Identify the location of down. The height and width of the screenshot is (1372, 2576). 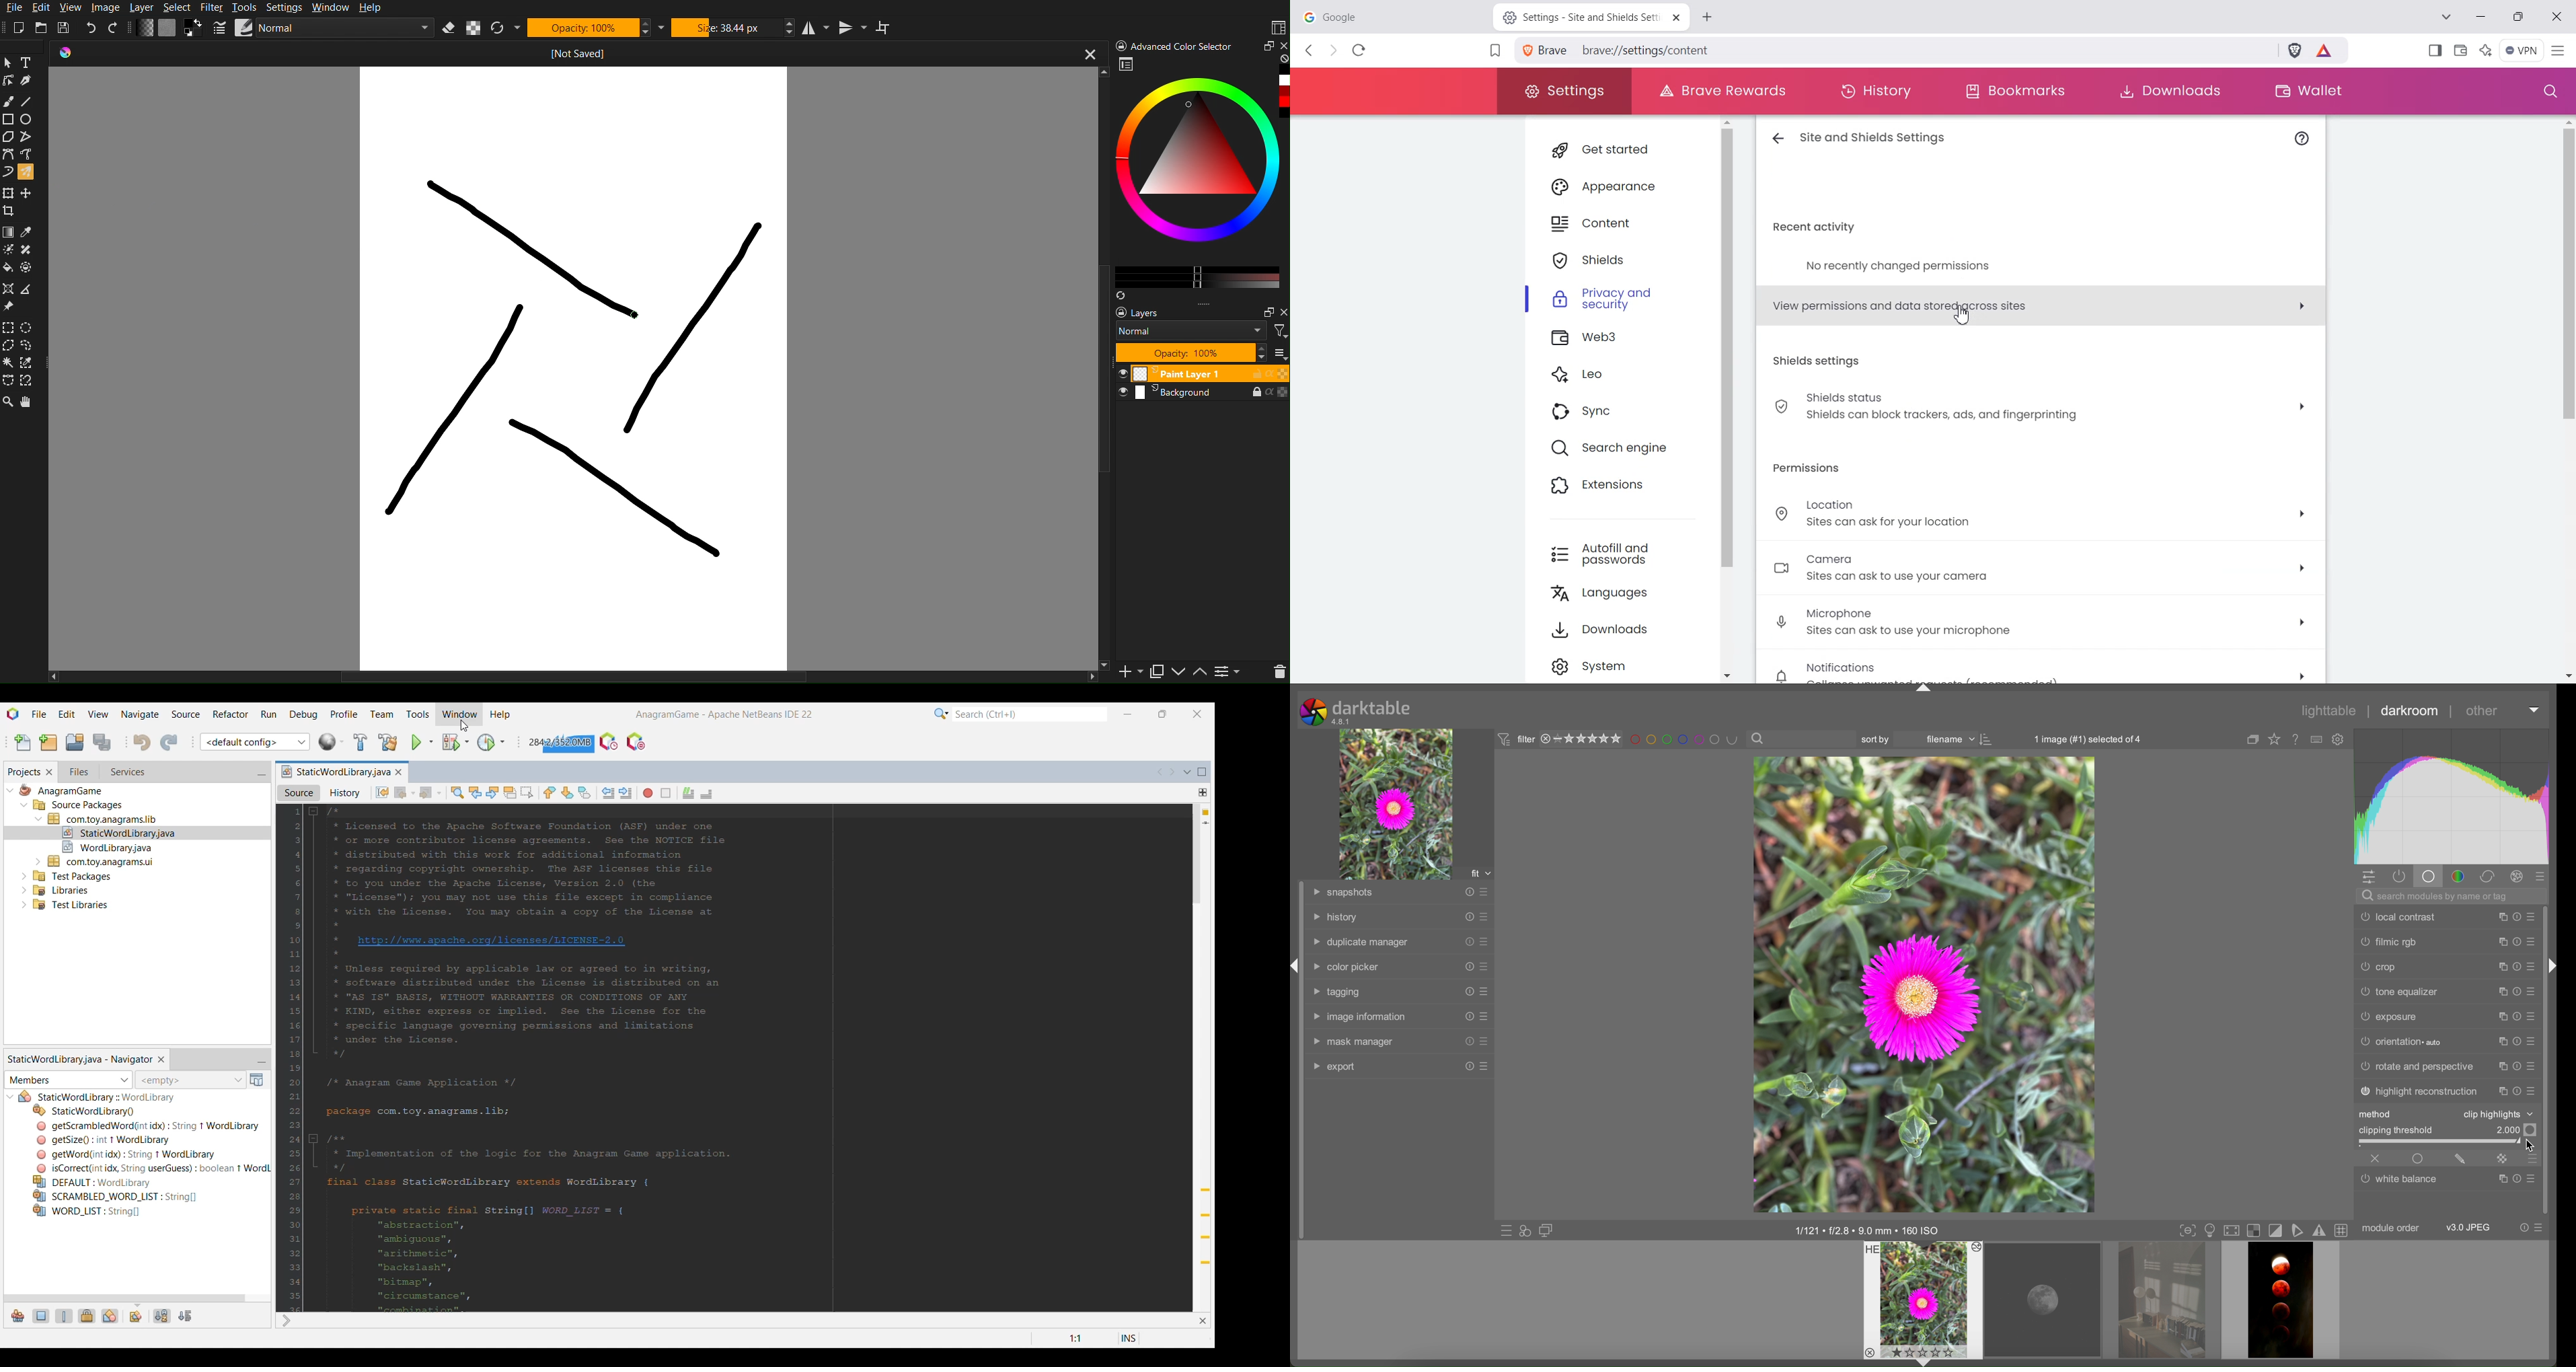
(1178, 673).